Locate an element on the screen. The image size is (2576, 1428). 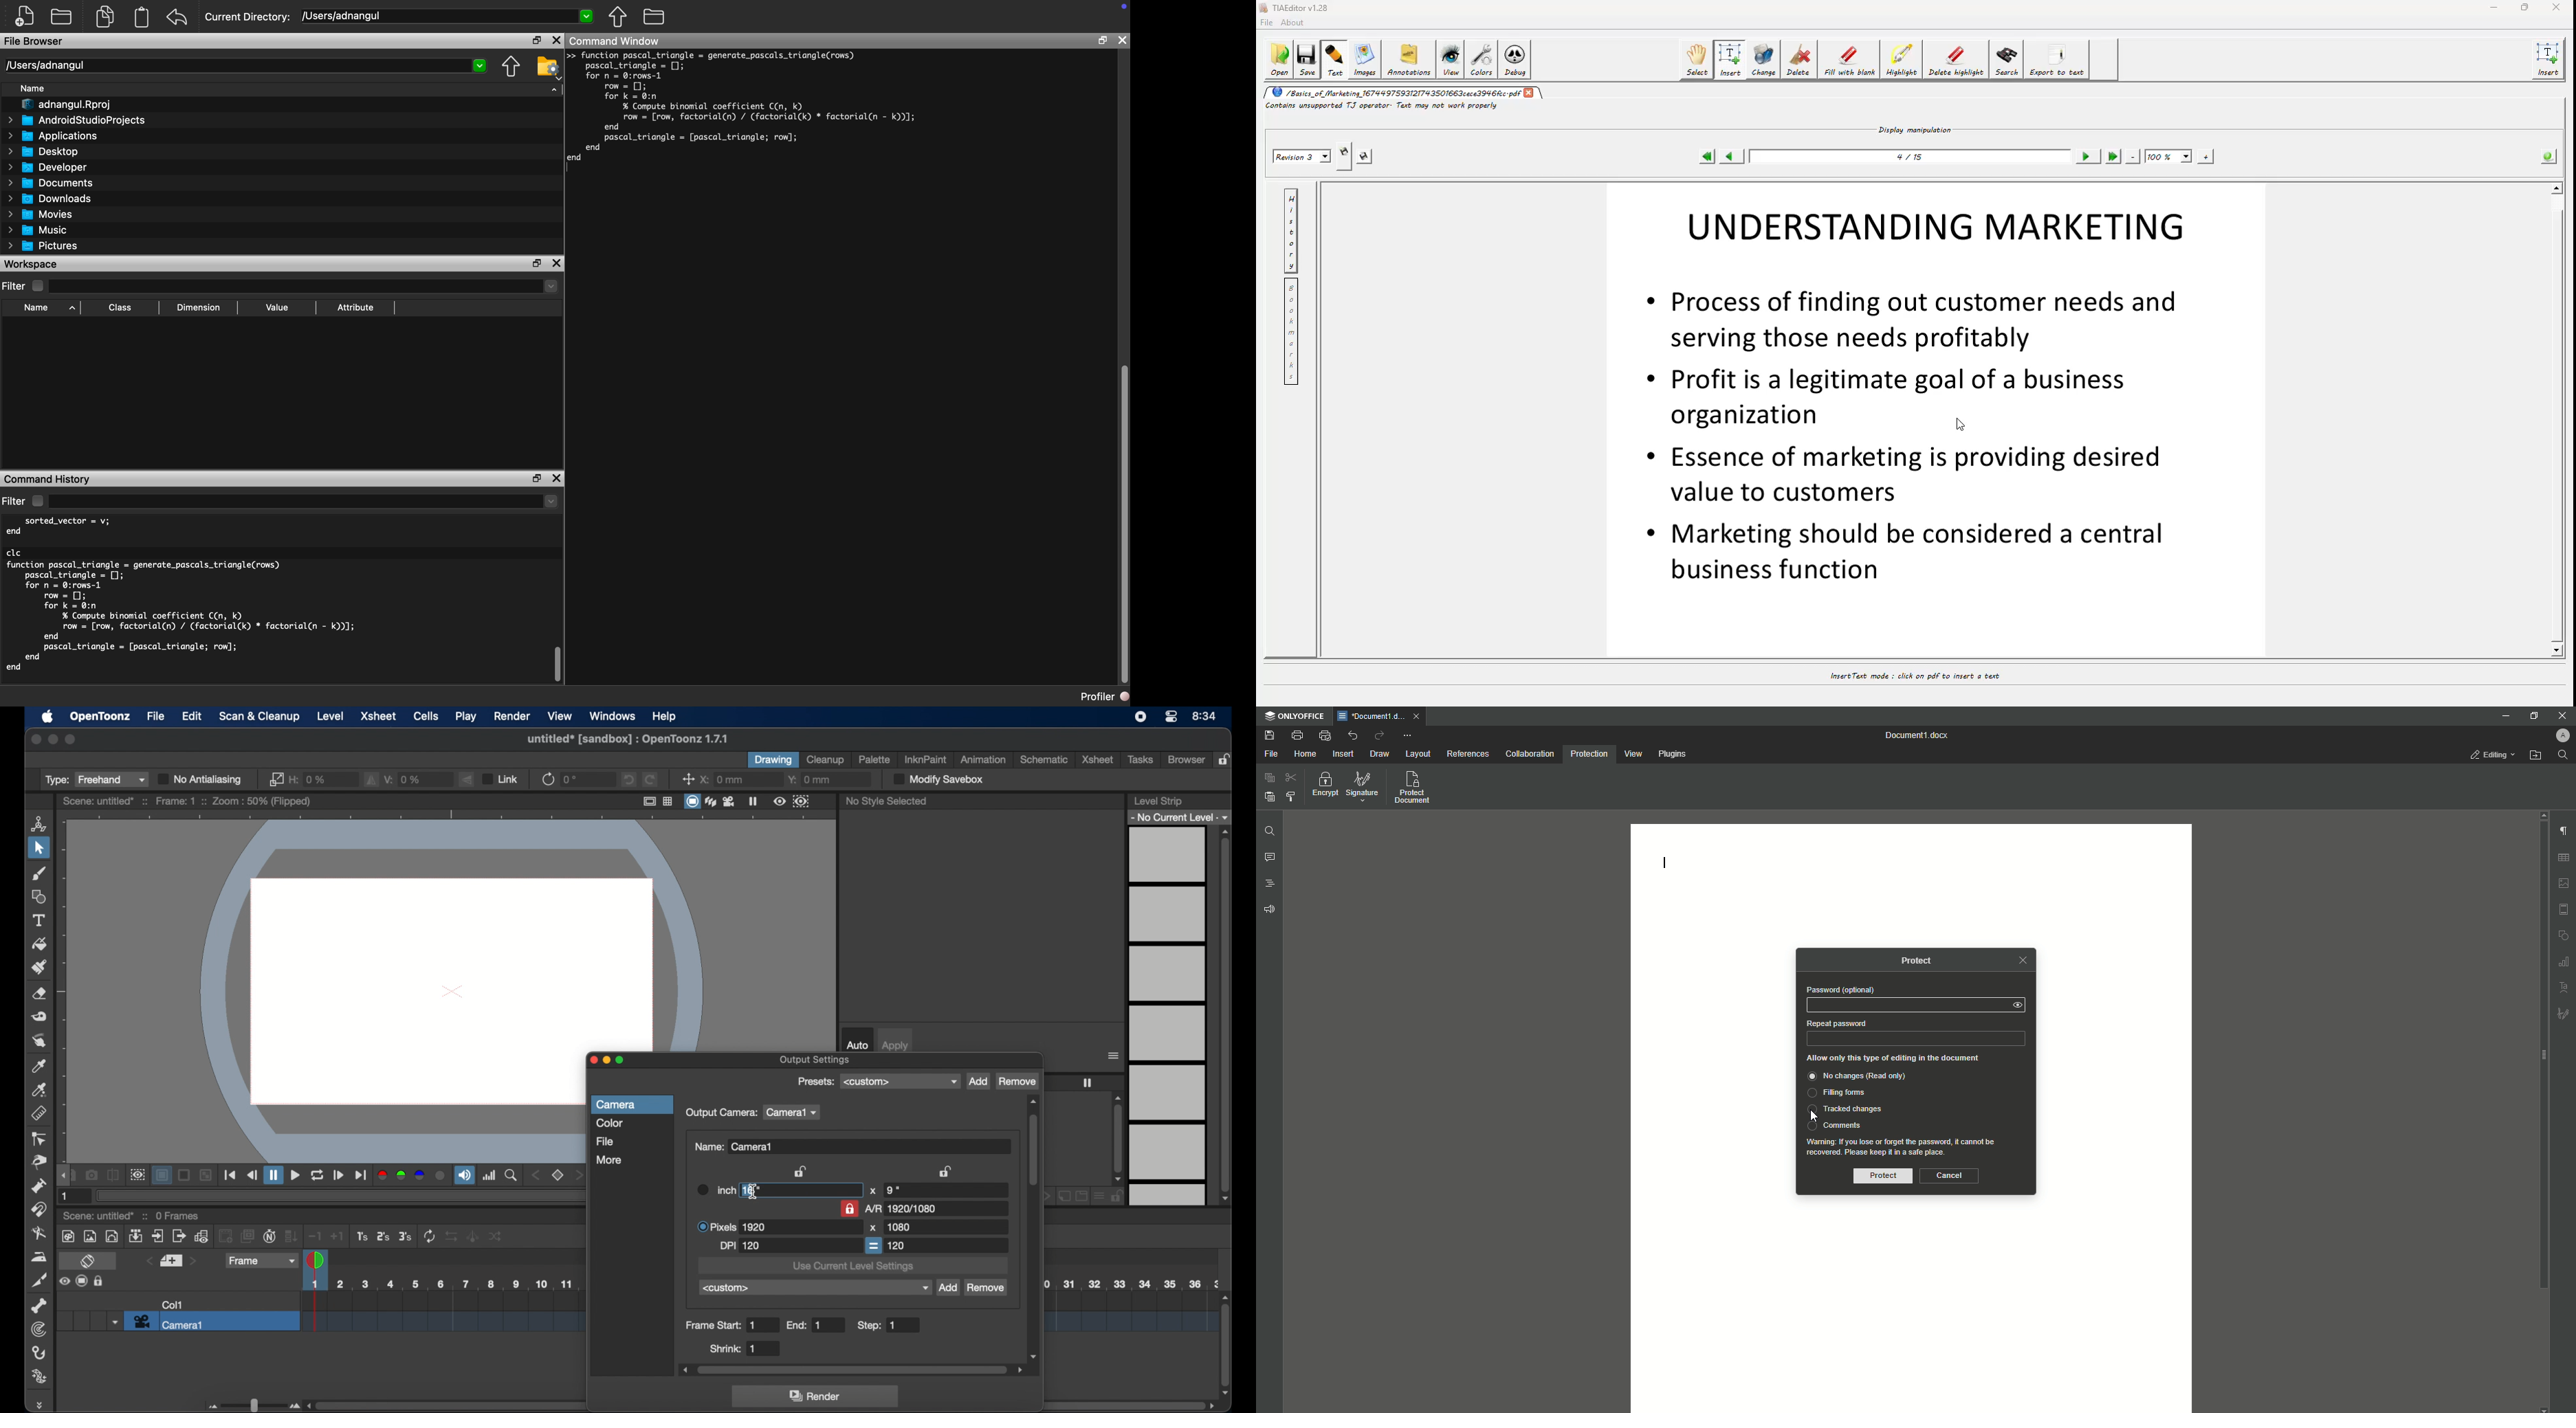
No changes is located at coordinates (1862, 1075).